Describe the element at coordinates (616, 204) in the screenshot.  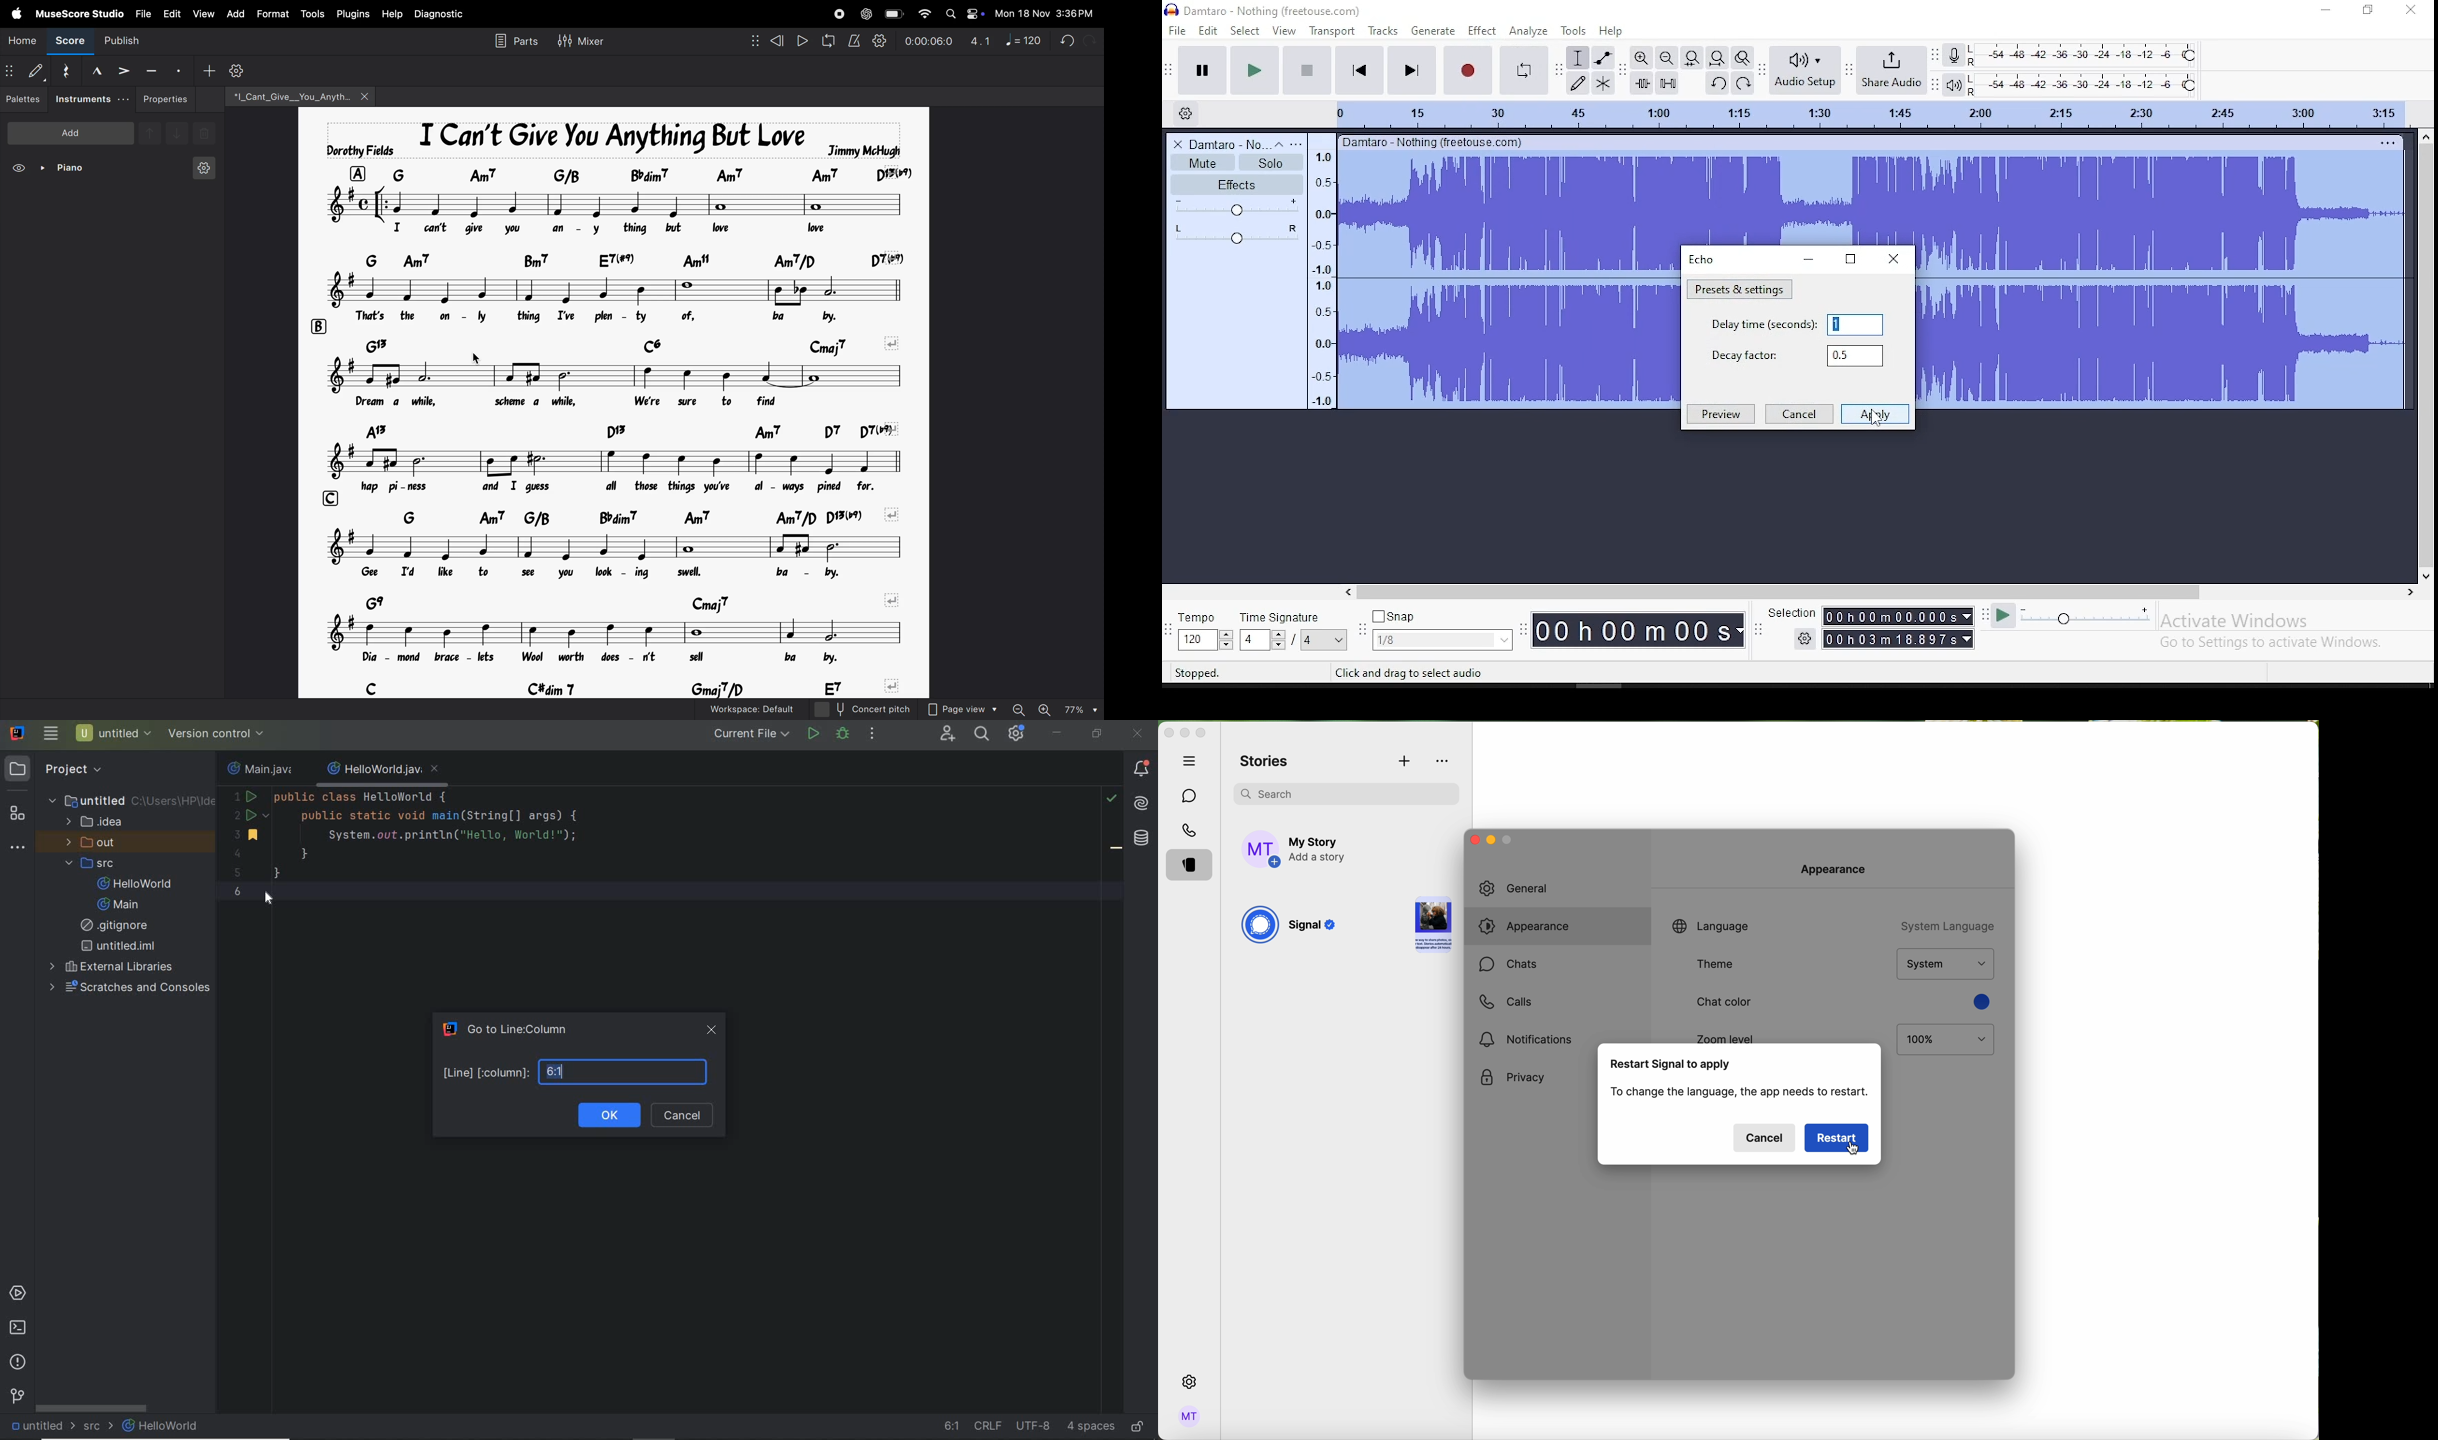
I see `notes` at that location.